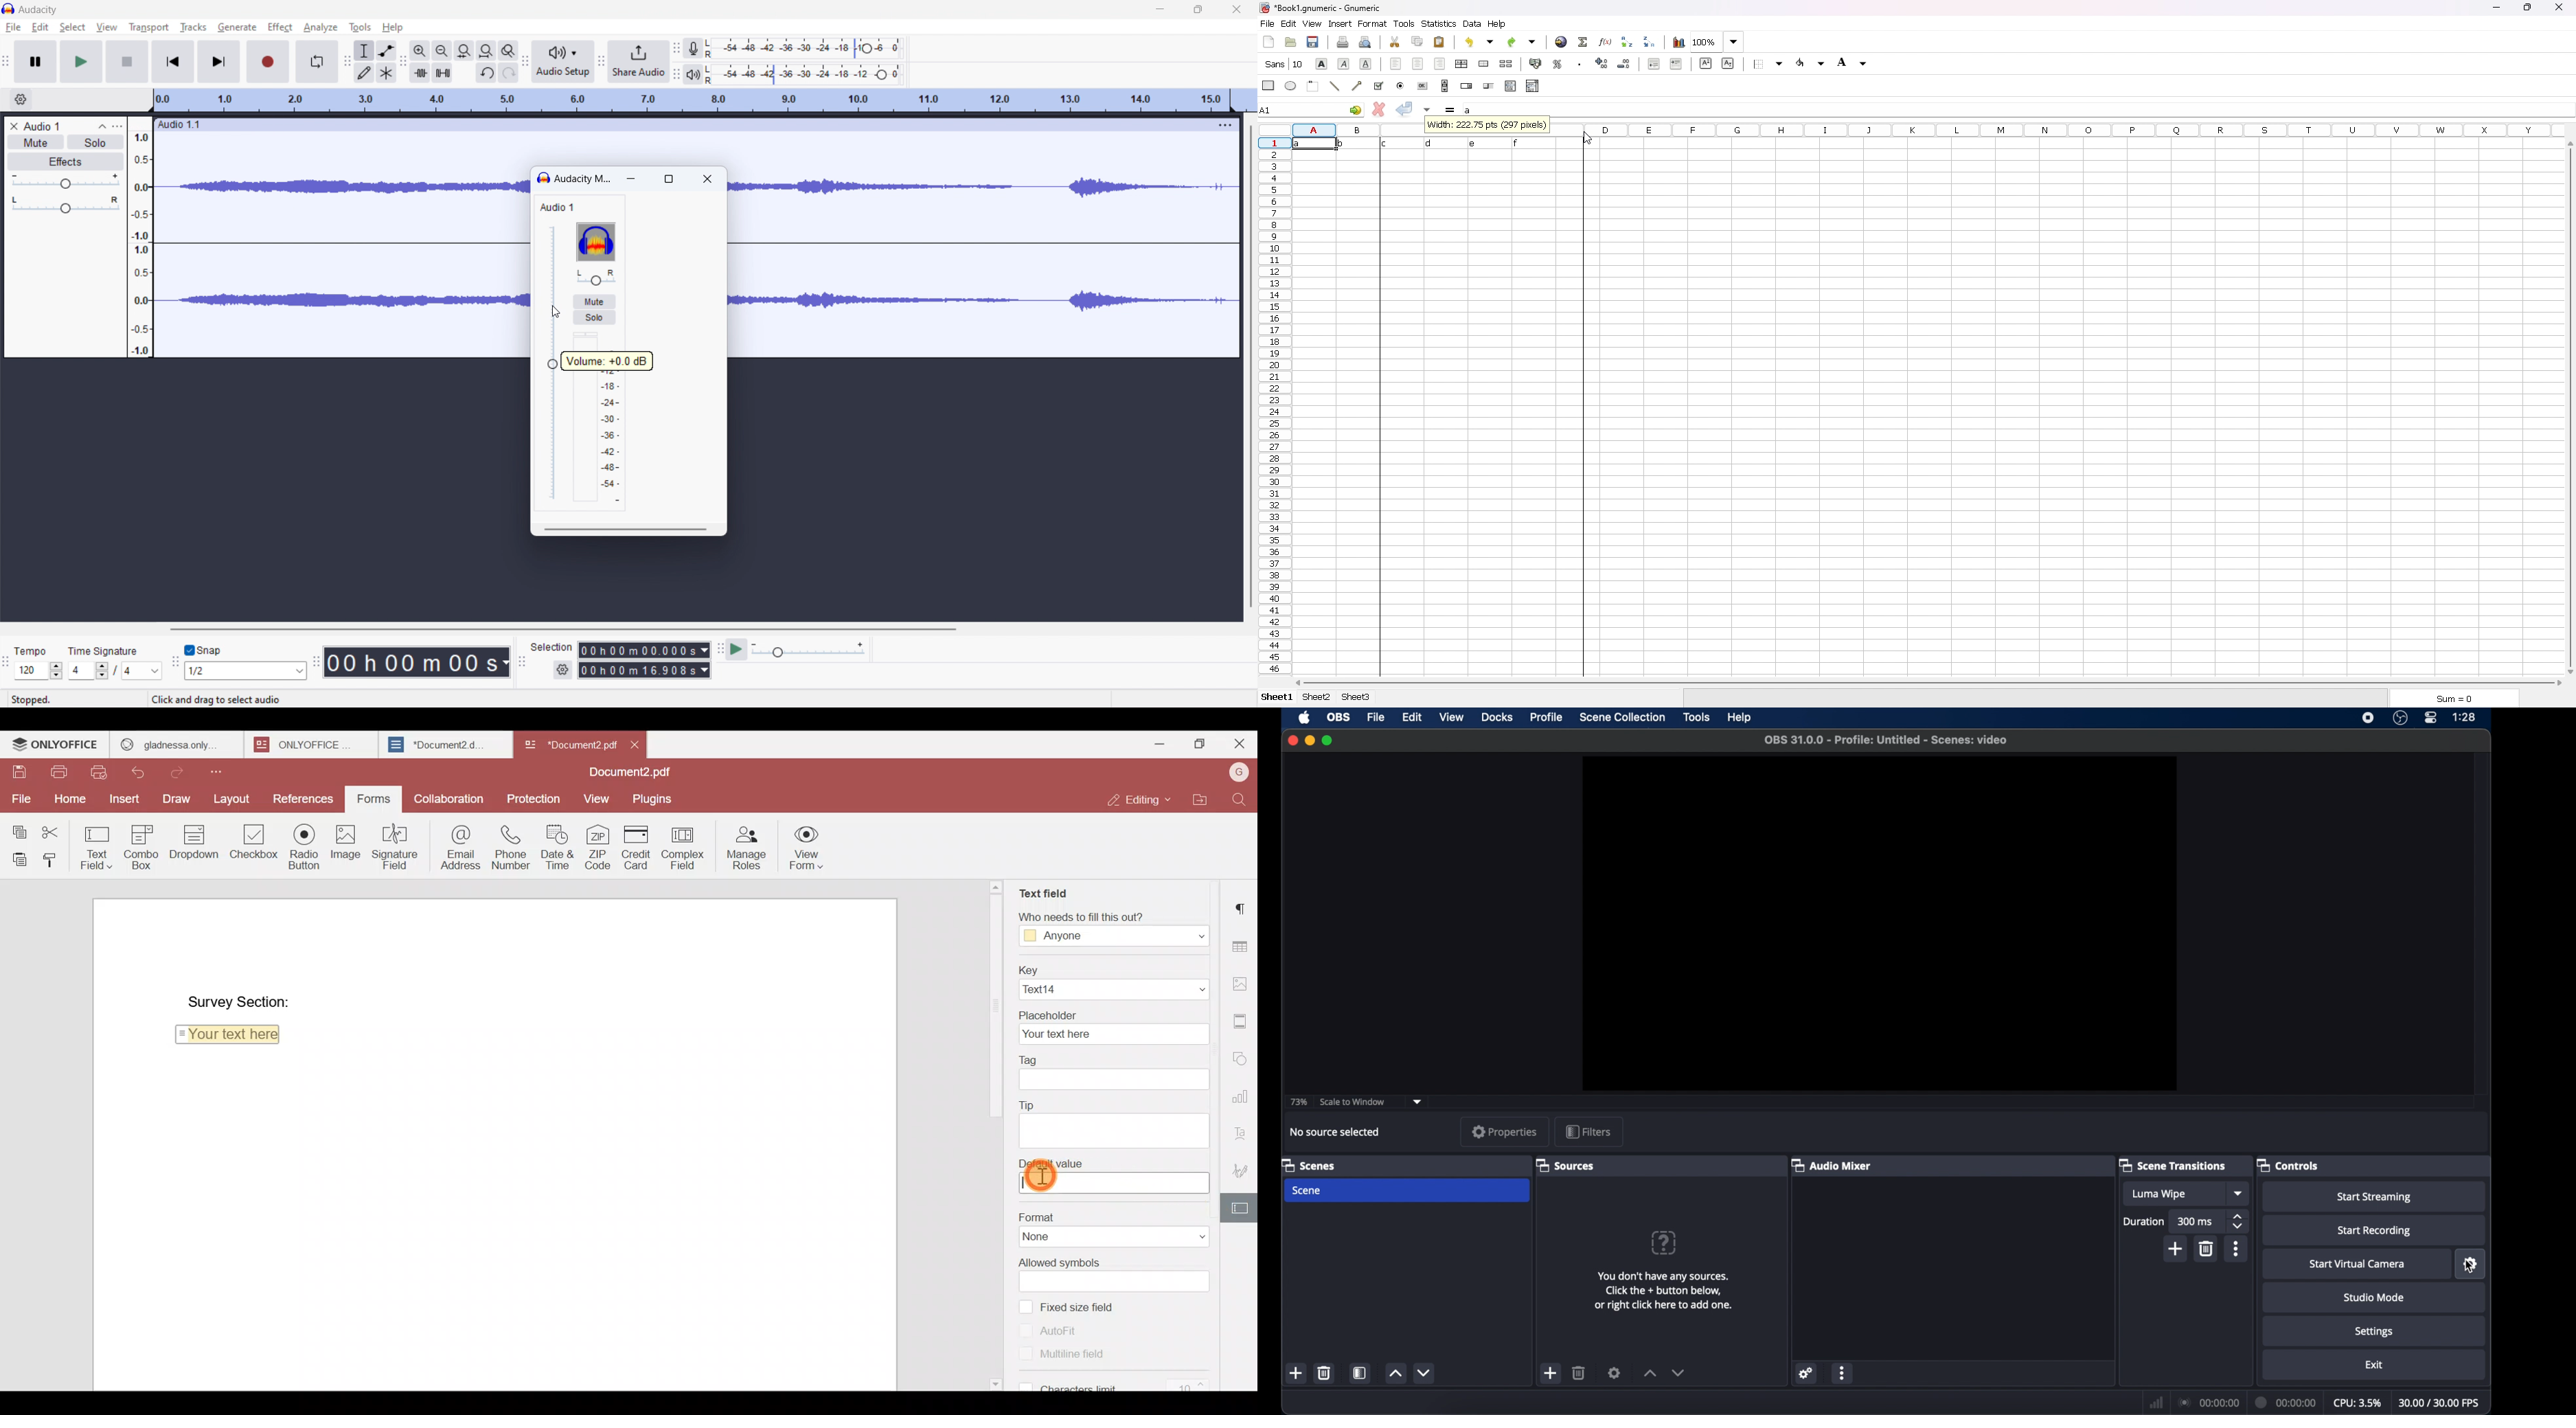 Image resolution: width=2576 pixels, height=1428 pixels. What do you see at coordinates (102, 126) in the screenshot?
I see `collapse` at bounding box center [102, 126].